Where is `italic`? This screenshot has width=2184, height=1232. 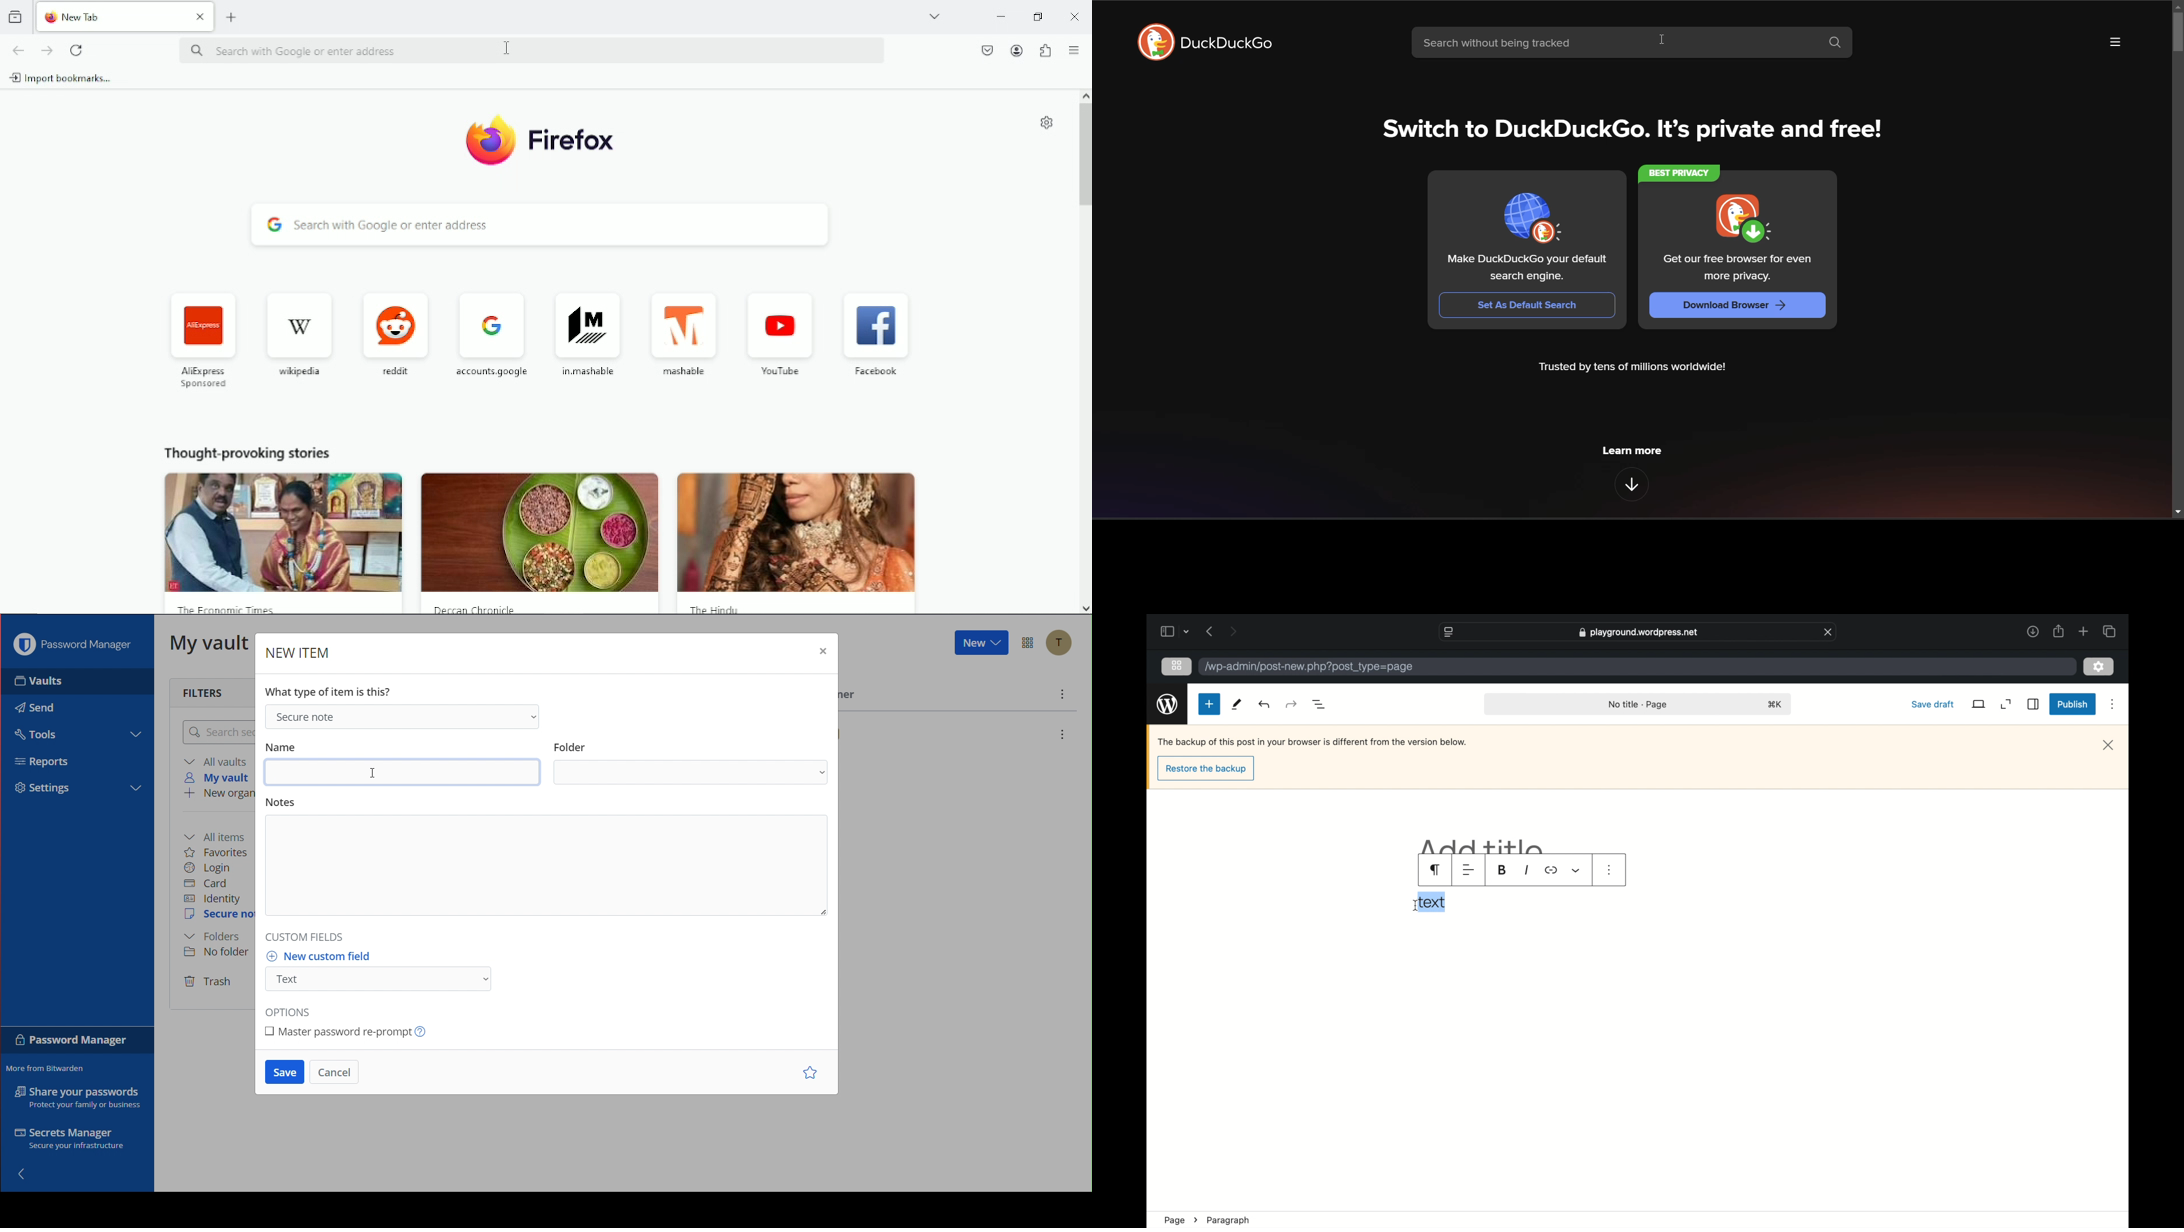 italic is located at coordinates (1526, 870).